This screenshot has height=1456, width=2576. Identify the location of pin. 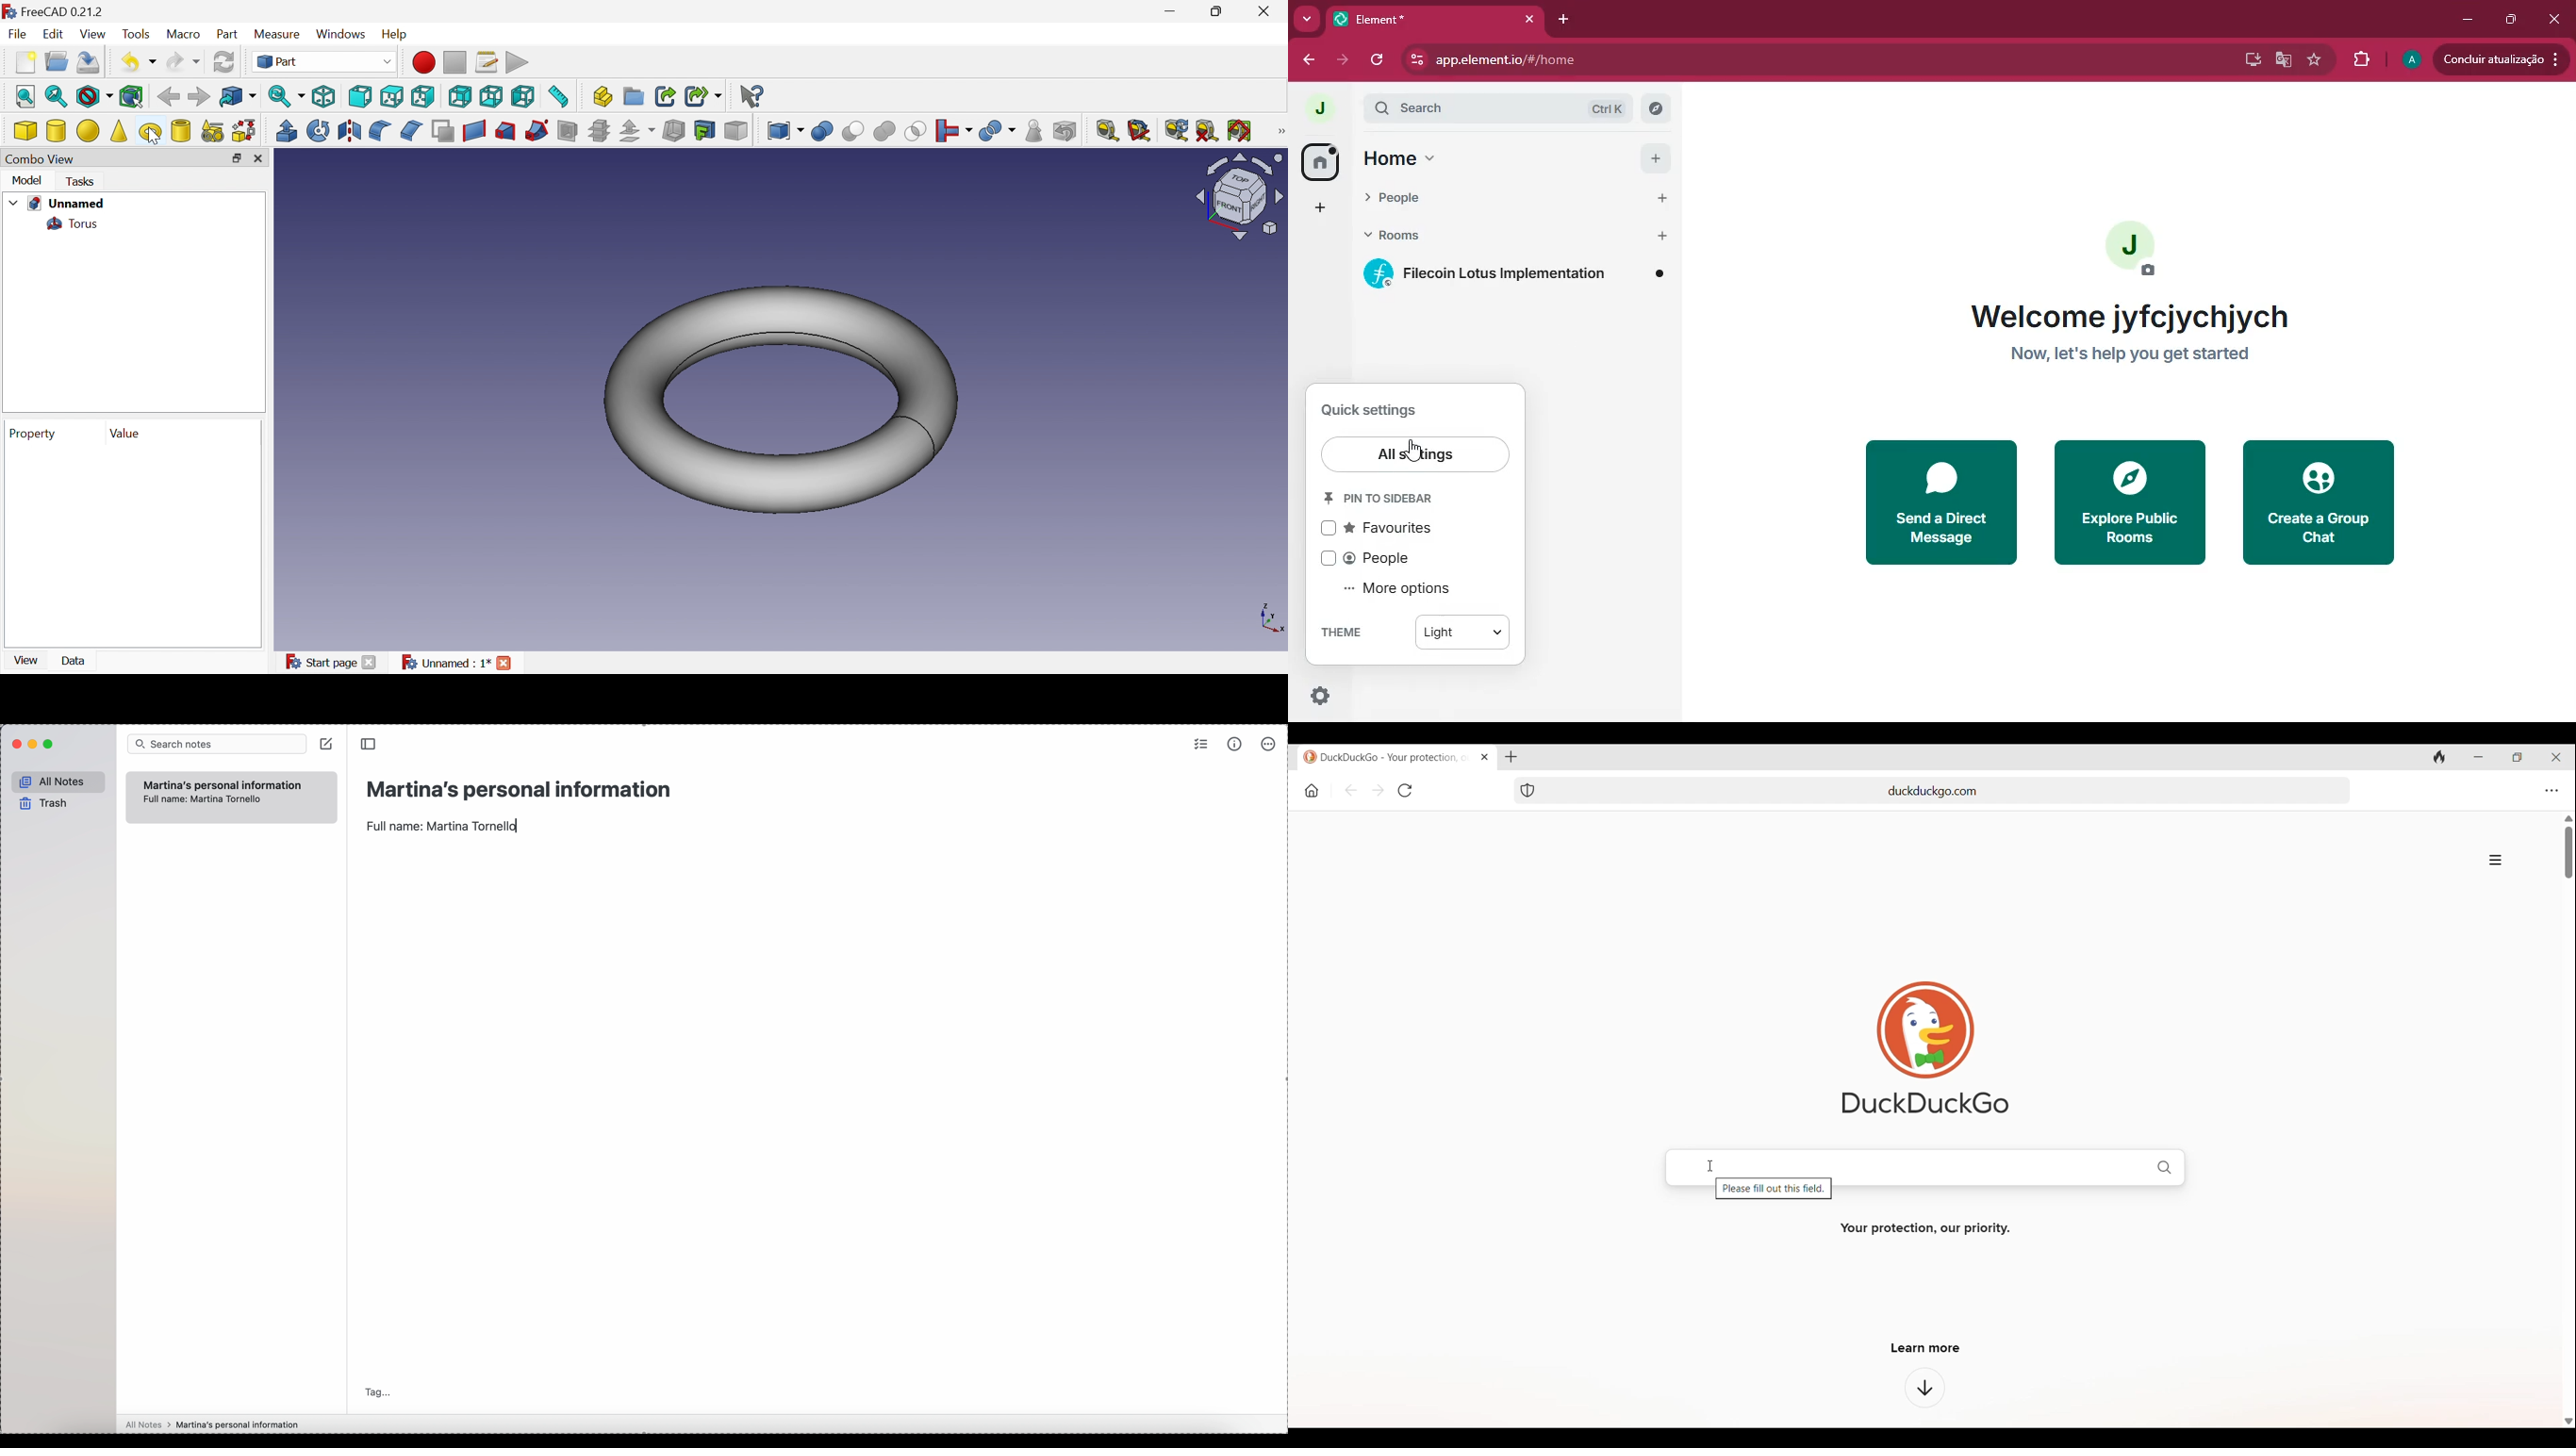
(1384, 497).